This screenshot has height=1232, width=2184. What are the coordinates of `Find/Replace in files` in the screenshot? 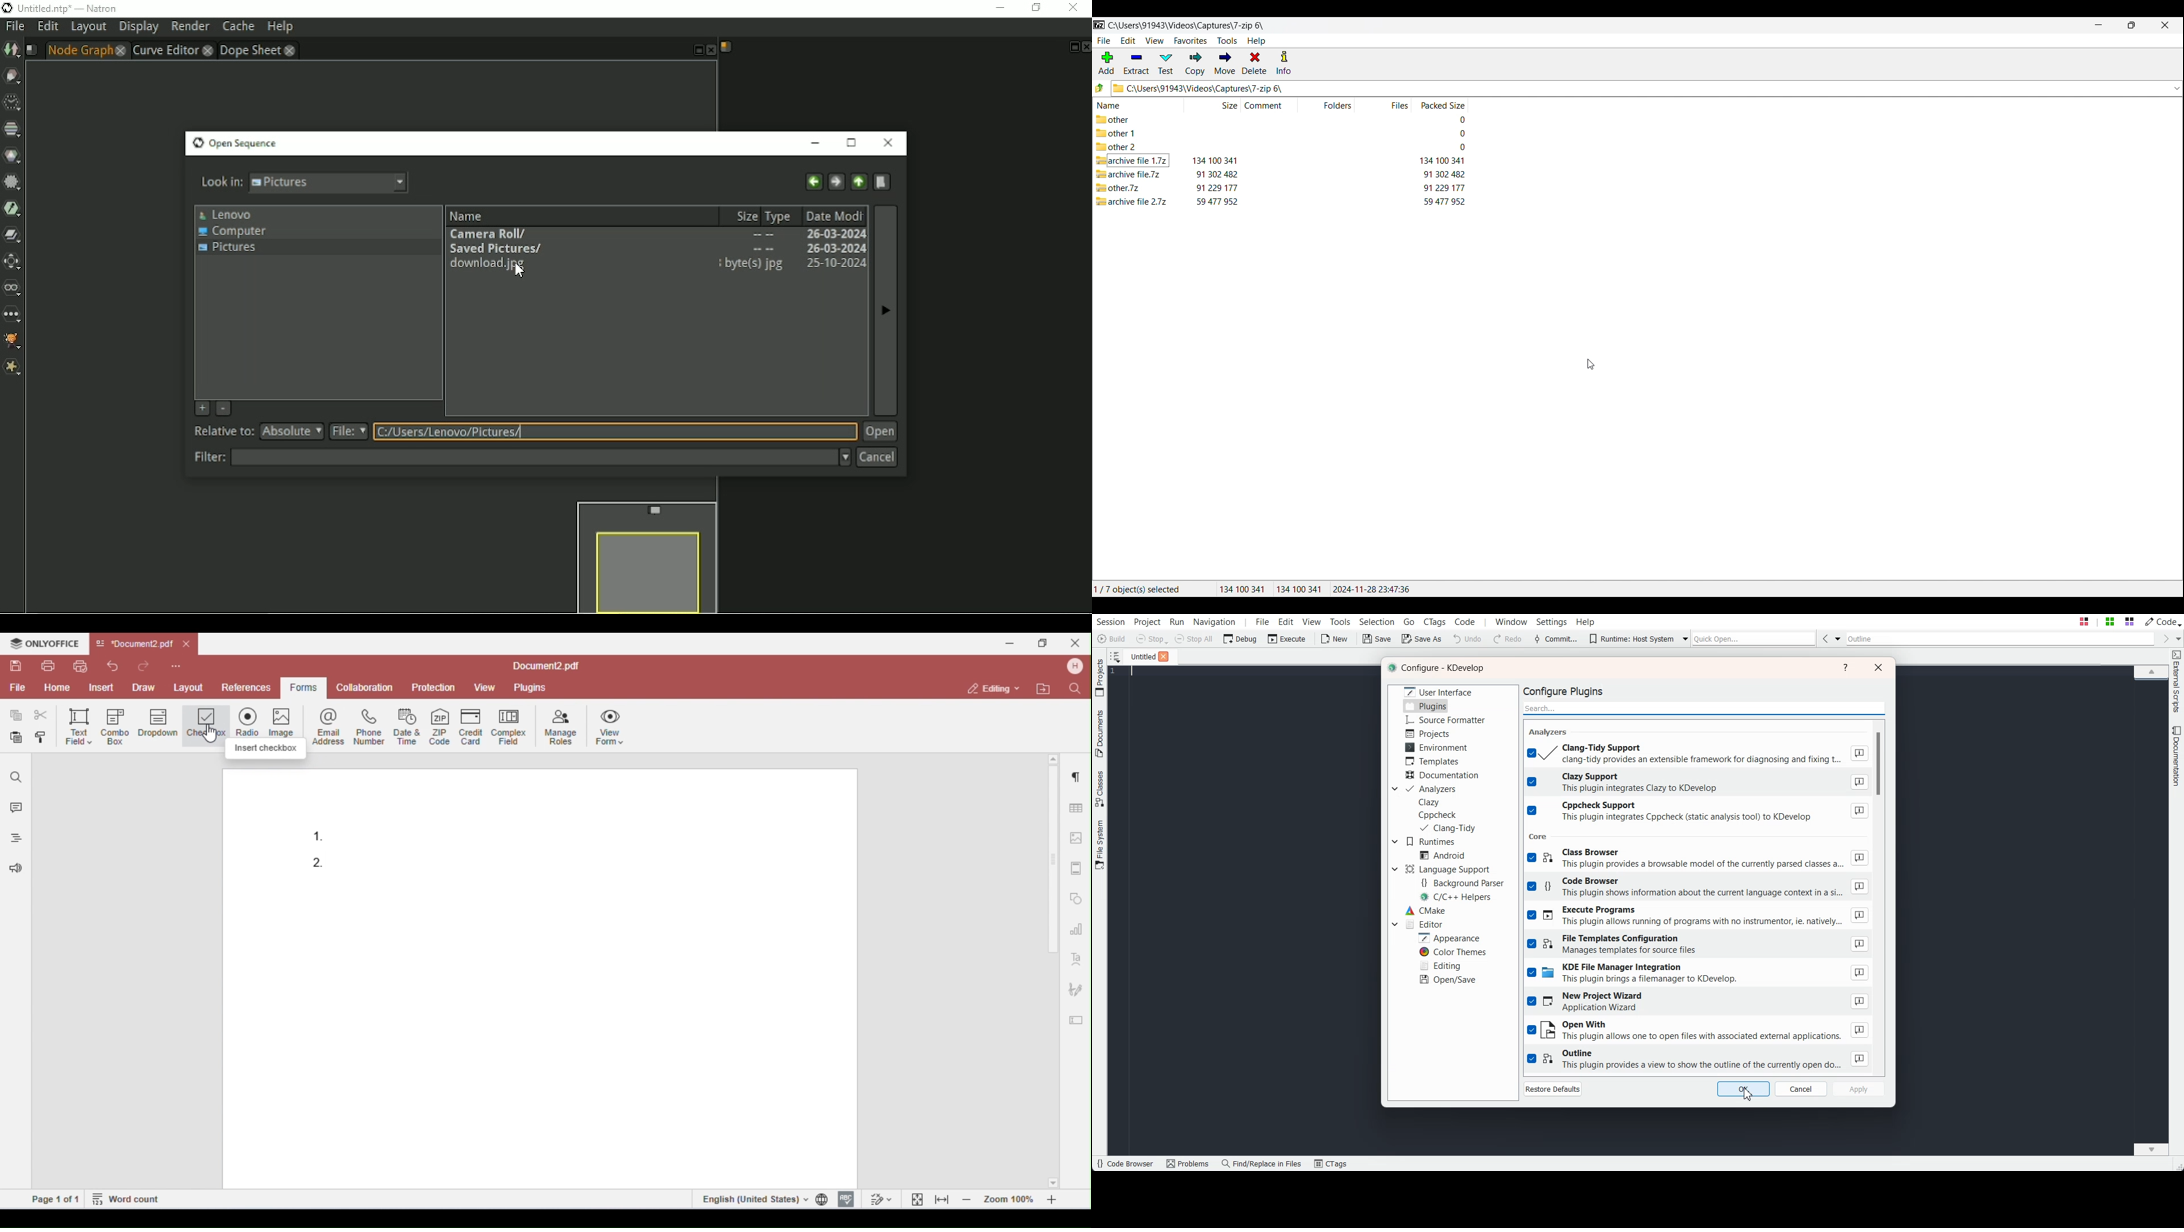 It's located at (1262, 1164).